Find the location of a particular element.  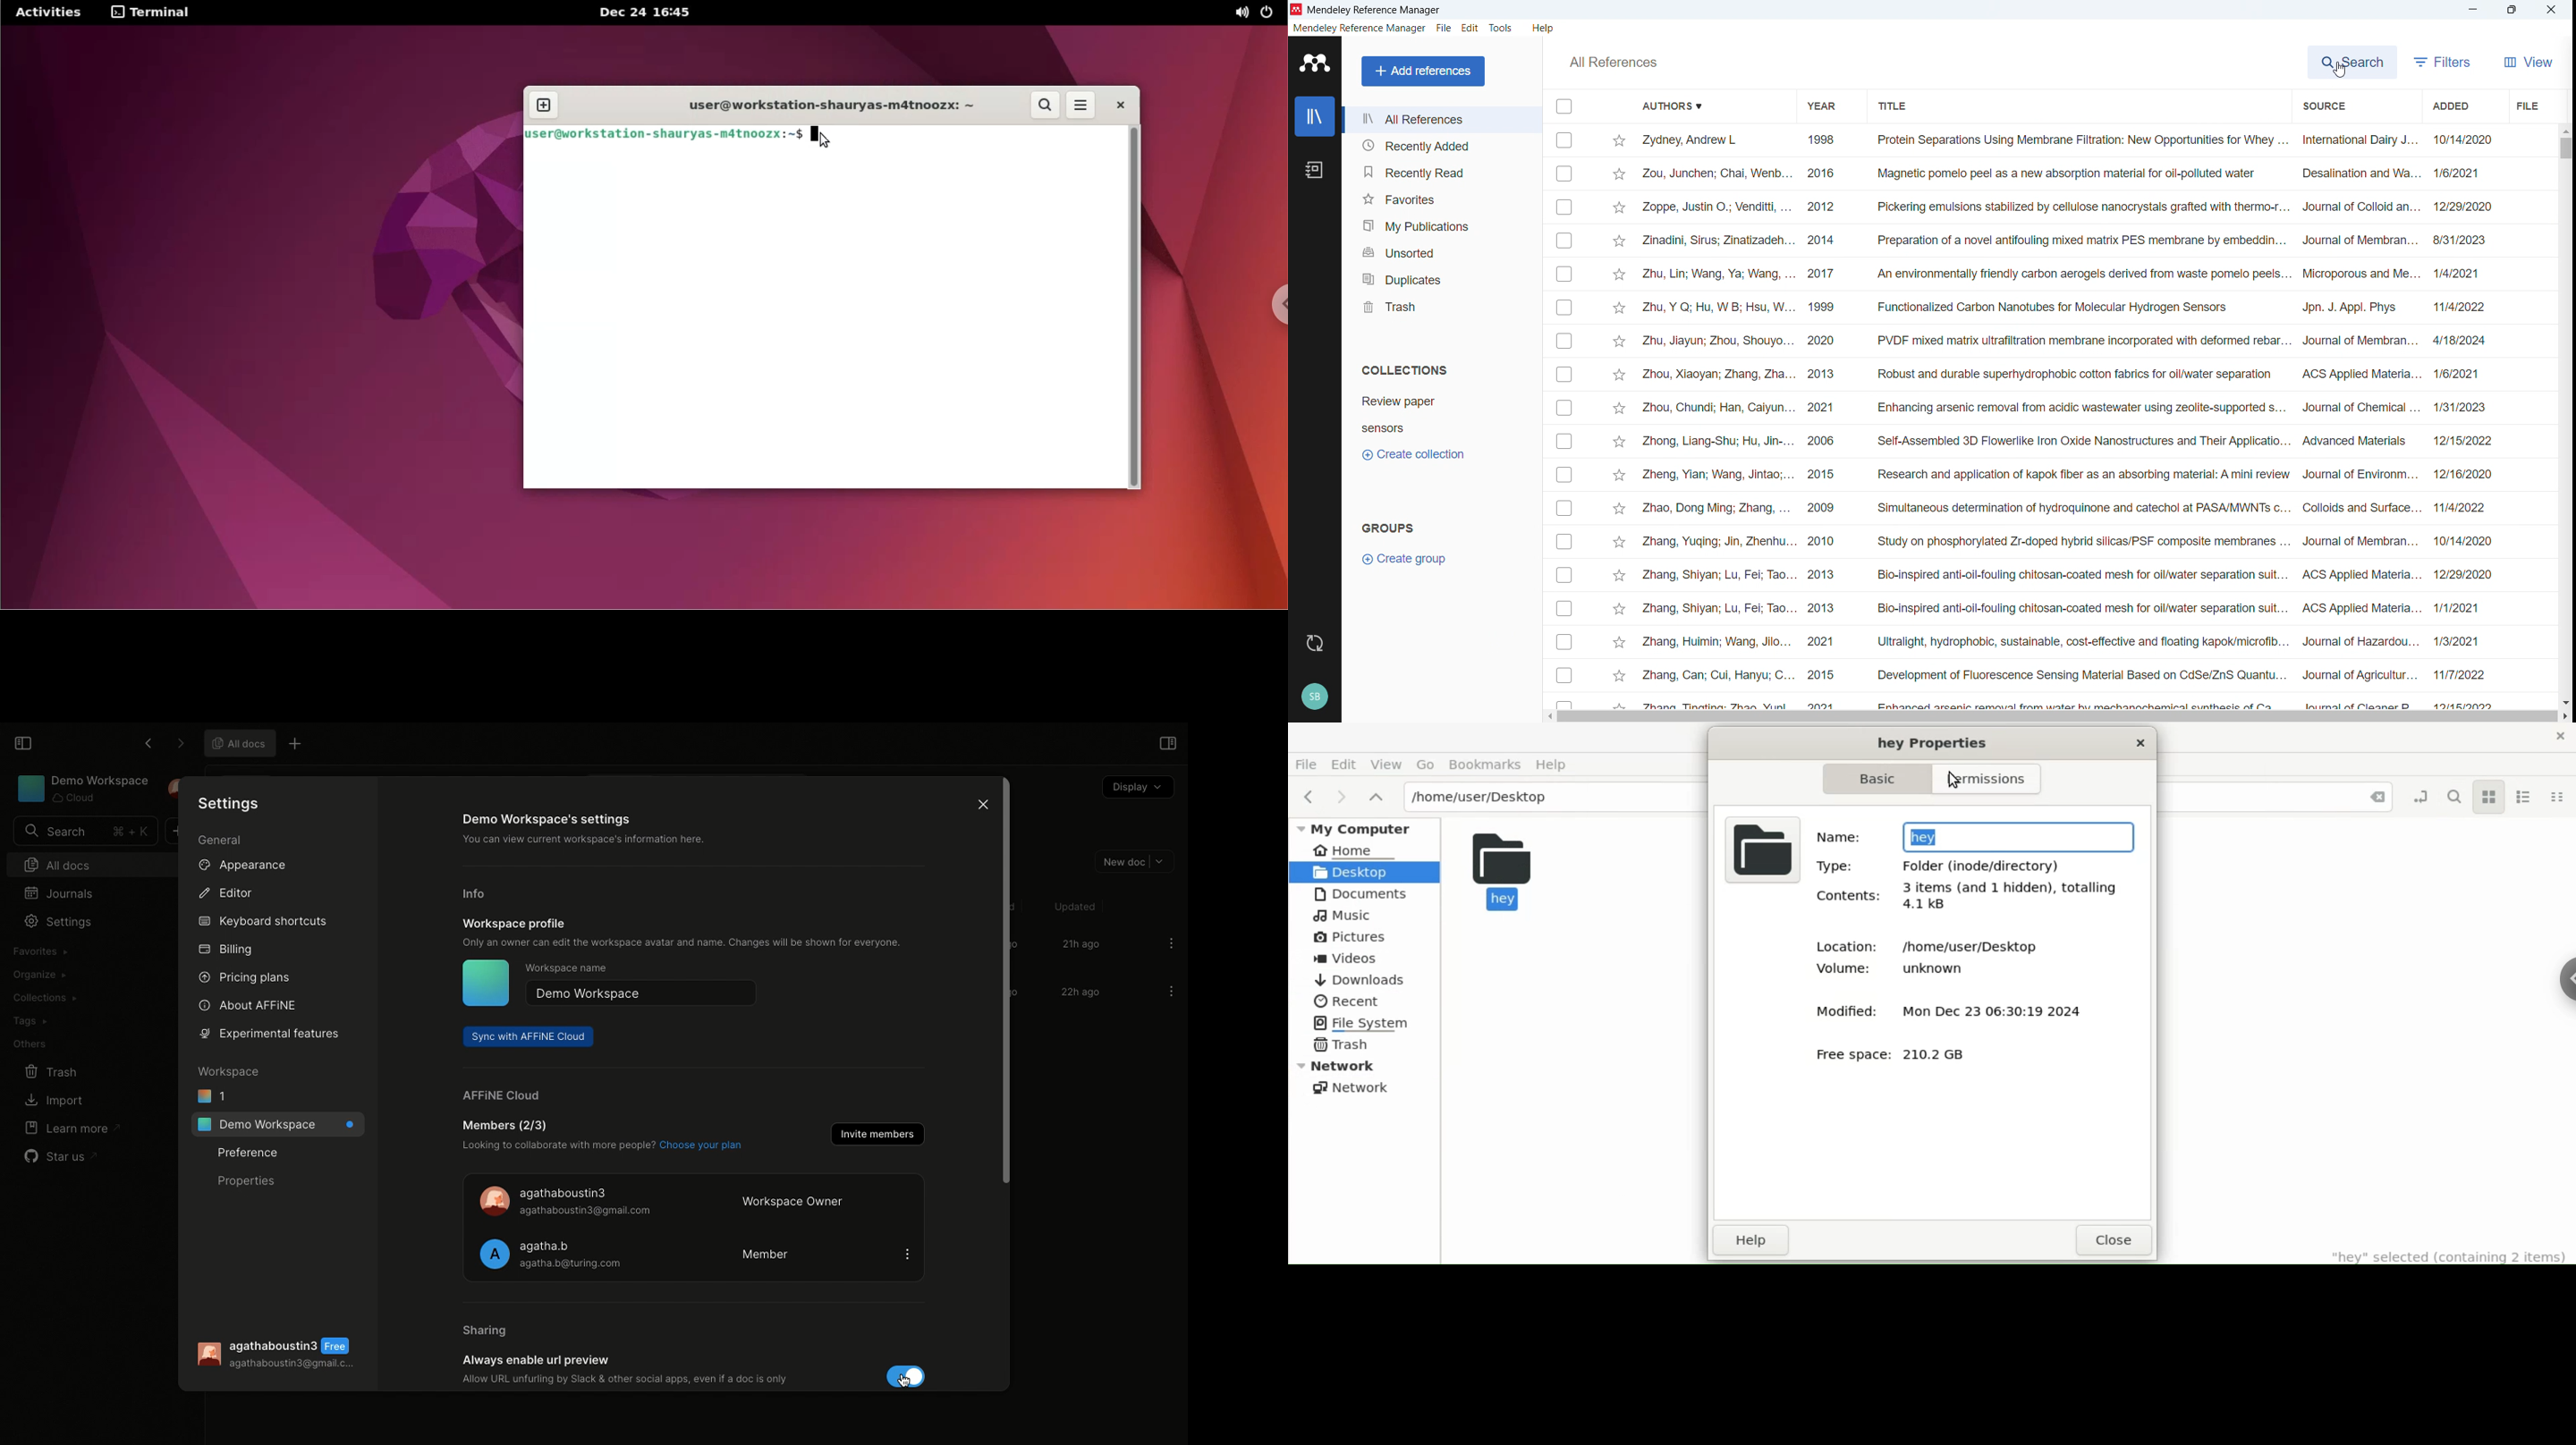

Scroll down  is located at coordinates (2565, 703).